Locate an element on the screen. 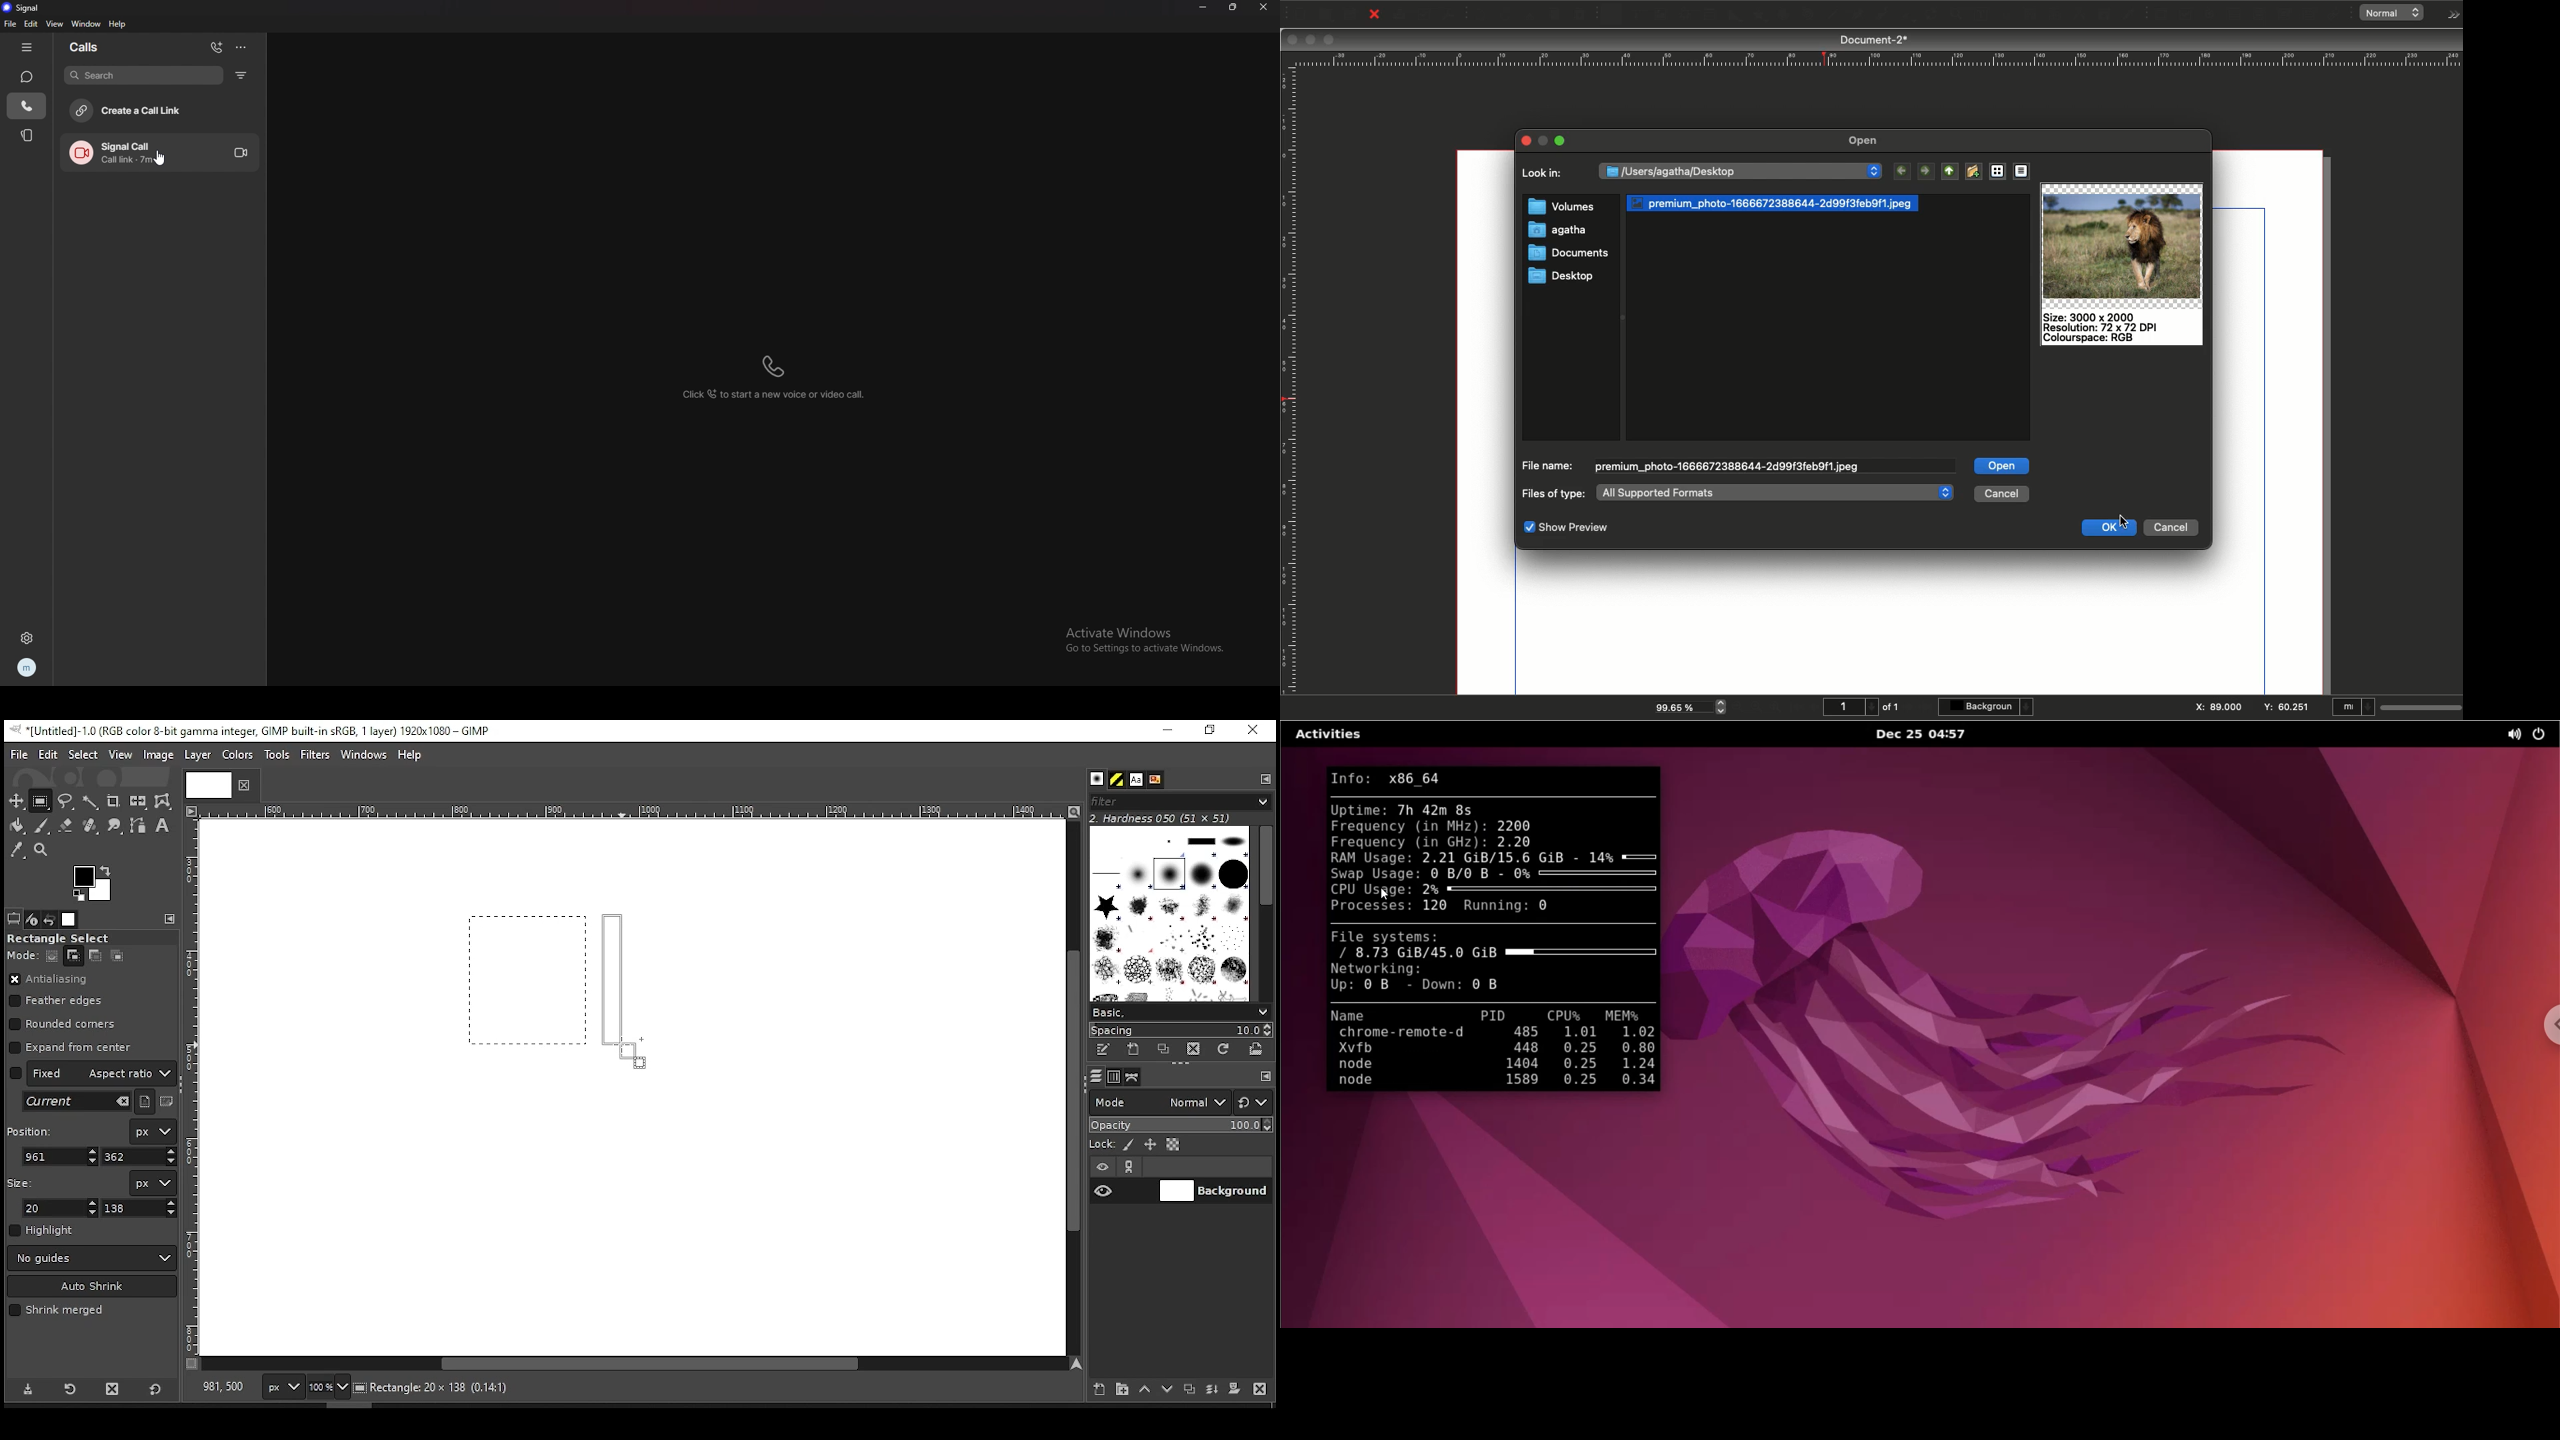 Image resolution: width=2576 pixels, height=1456 pixels. Paste is located at coordinates (1585, 15).